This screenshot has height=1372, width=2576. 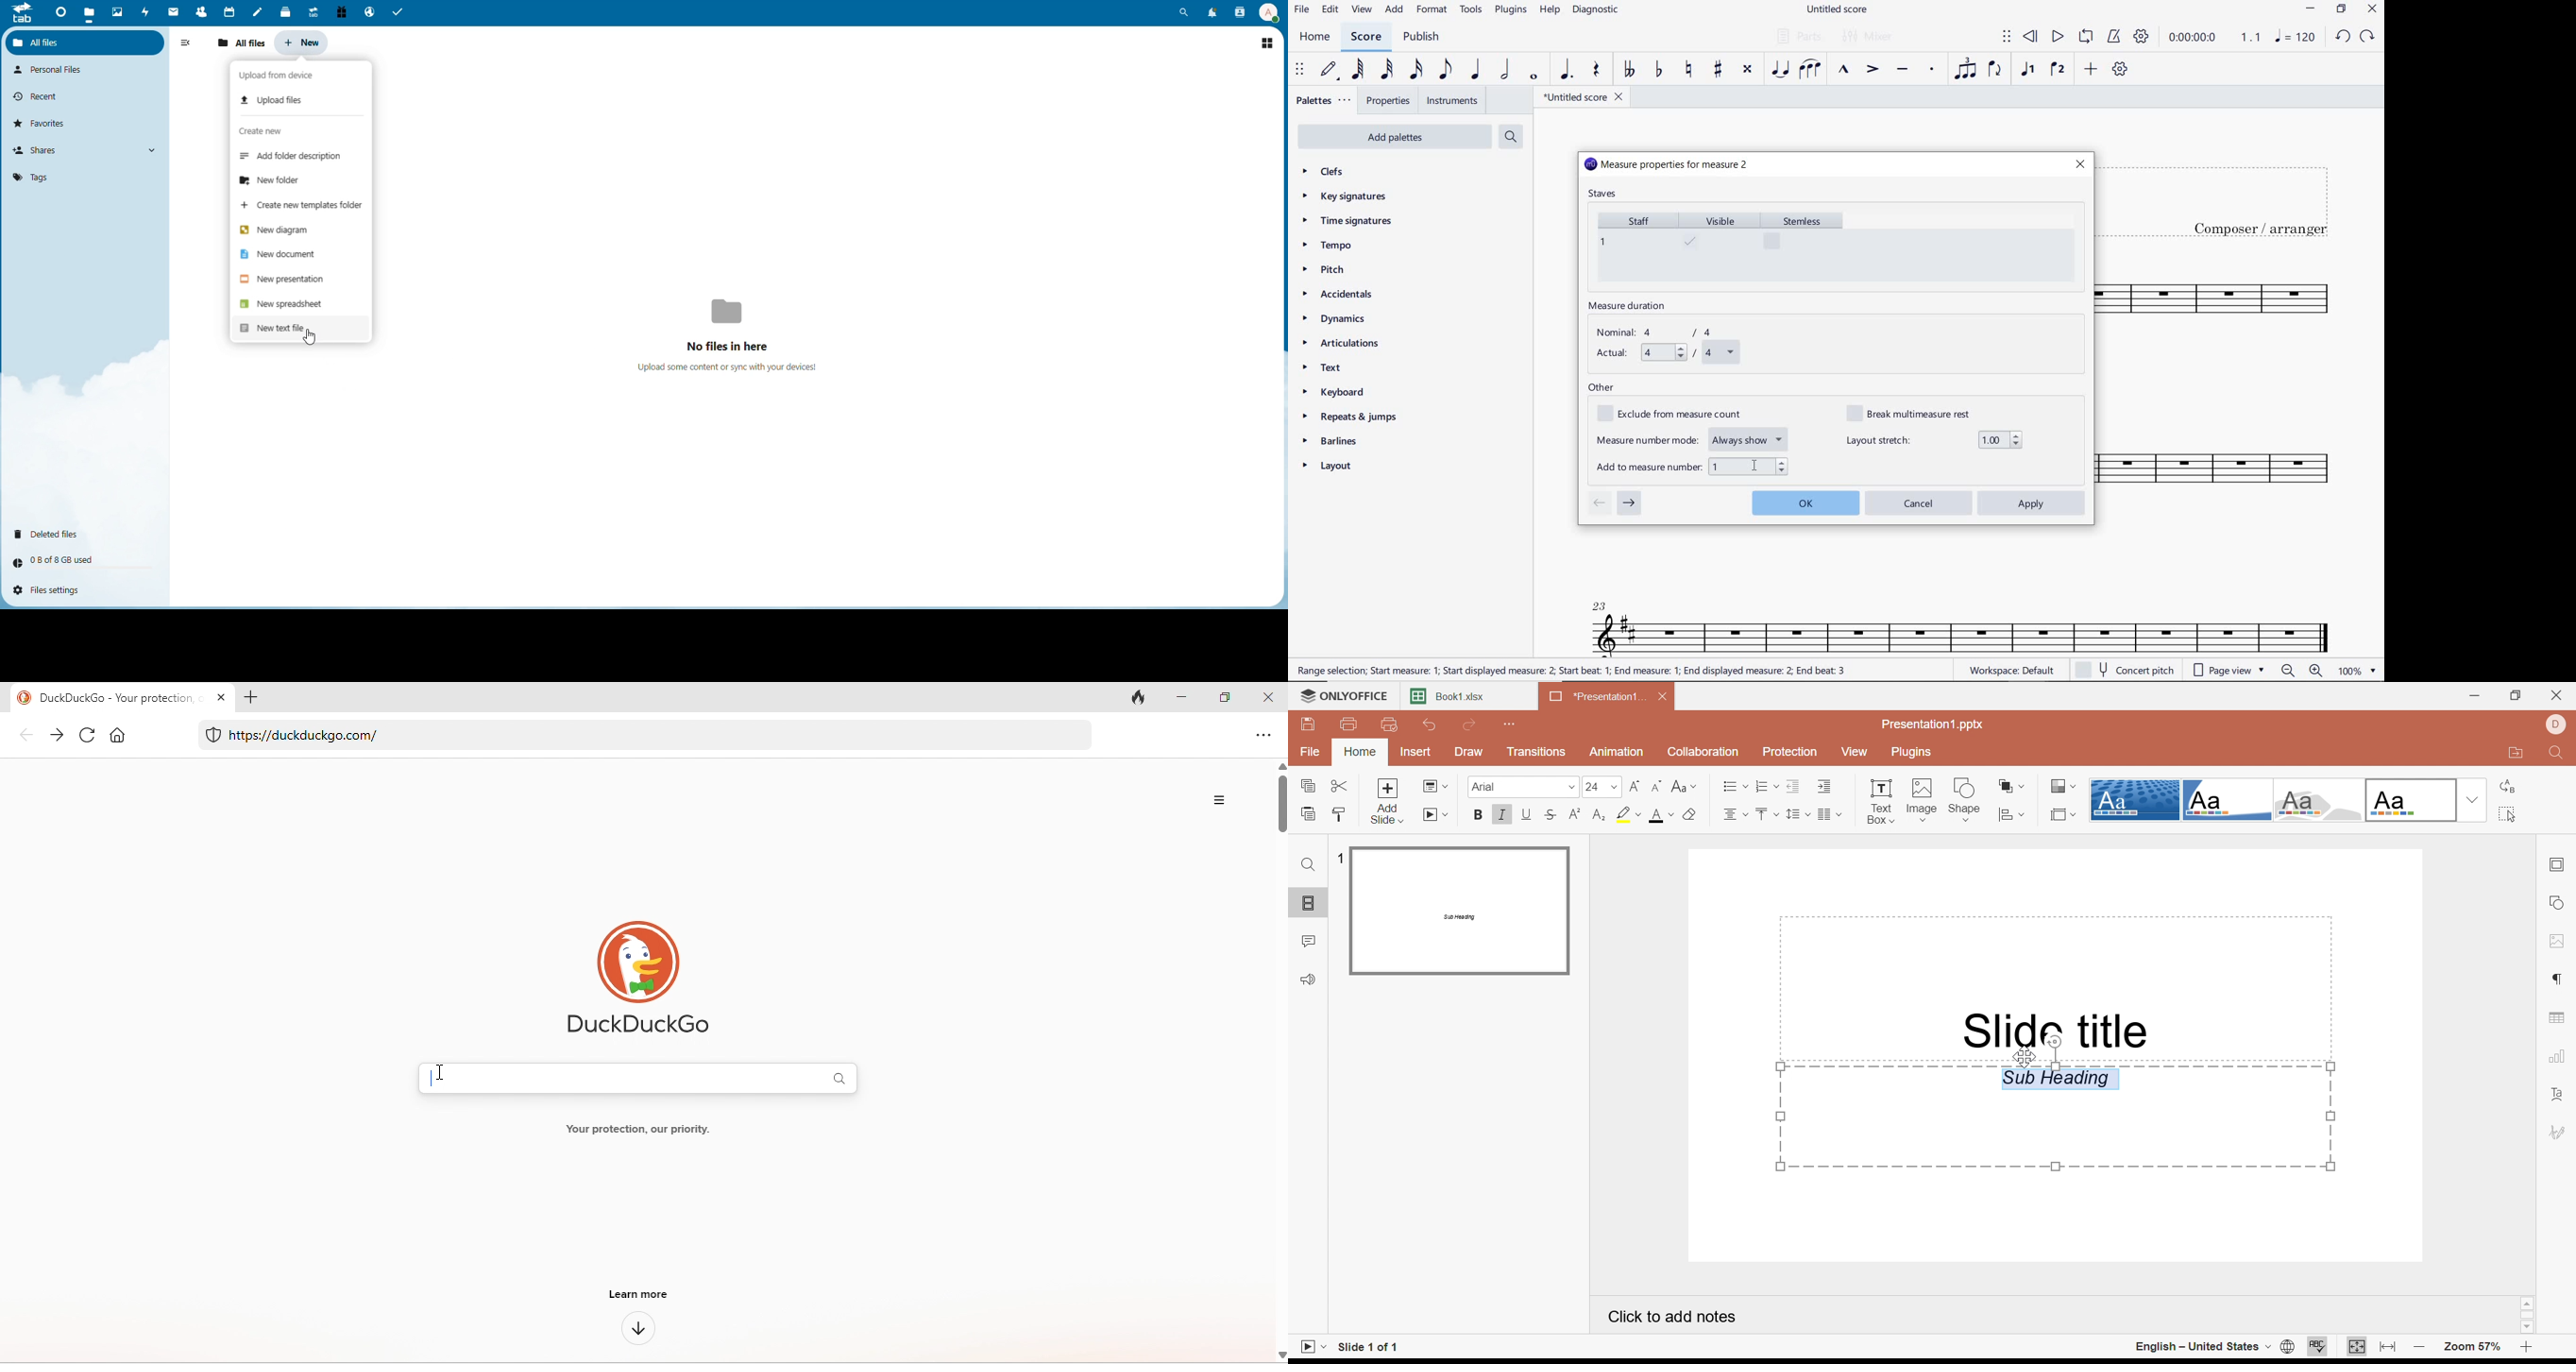 What do you see at coordinates (1919, 753) in the screenshot?
I see `Plugins` at bounding box center [1919, 753].